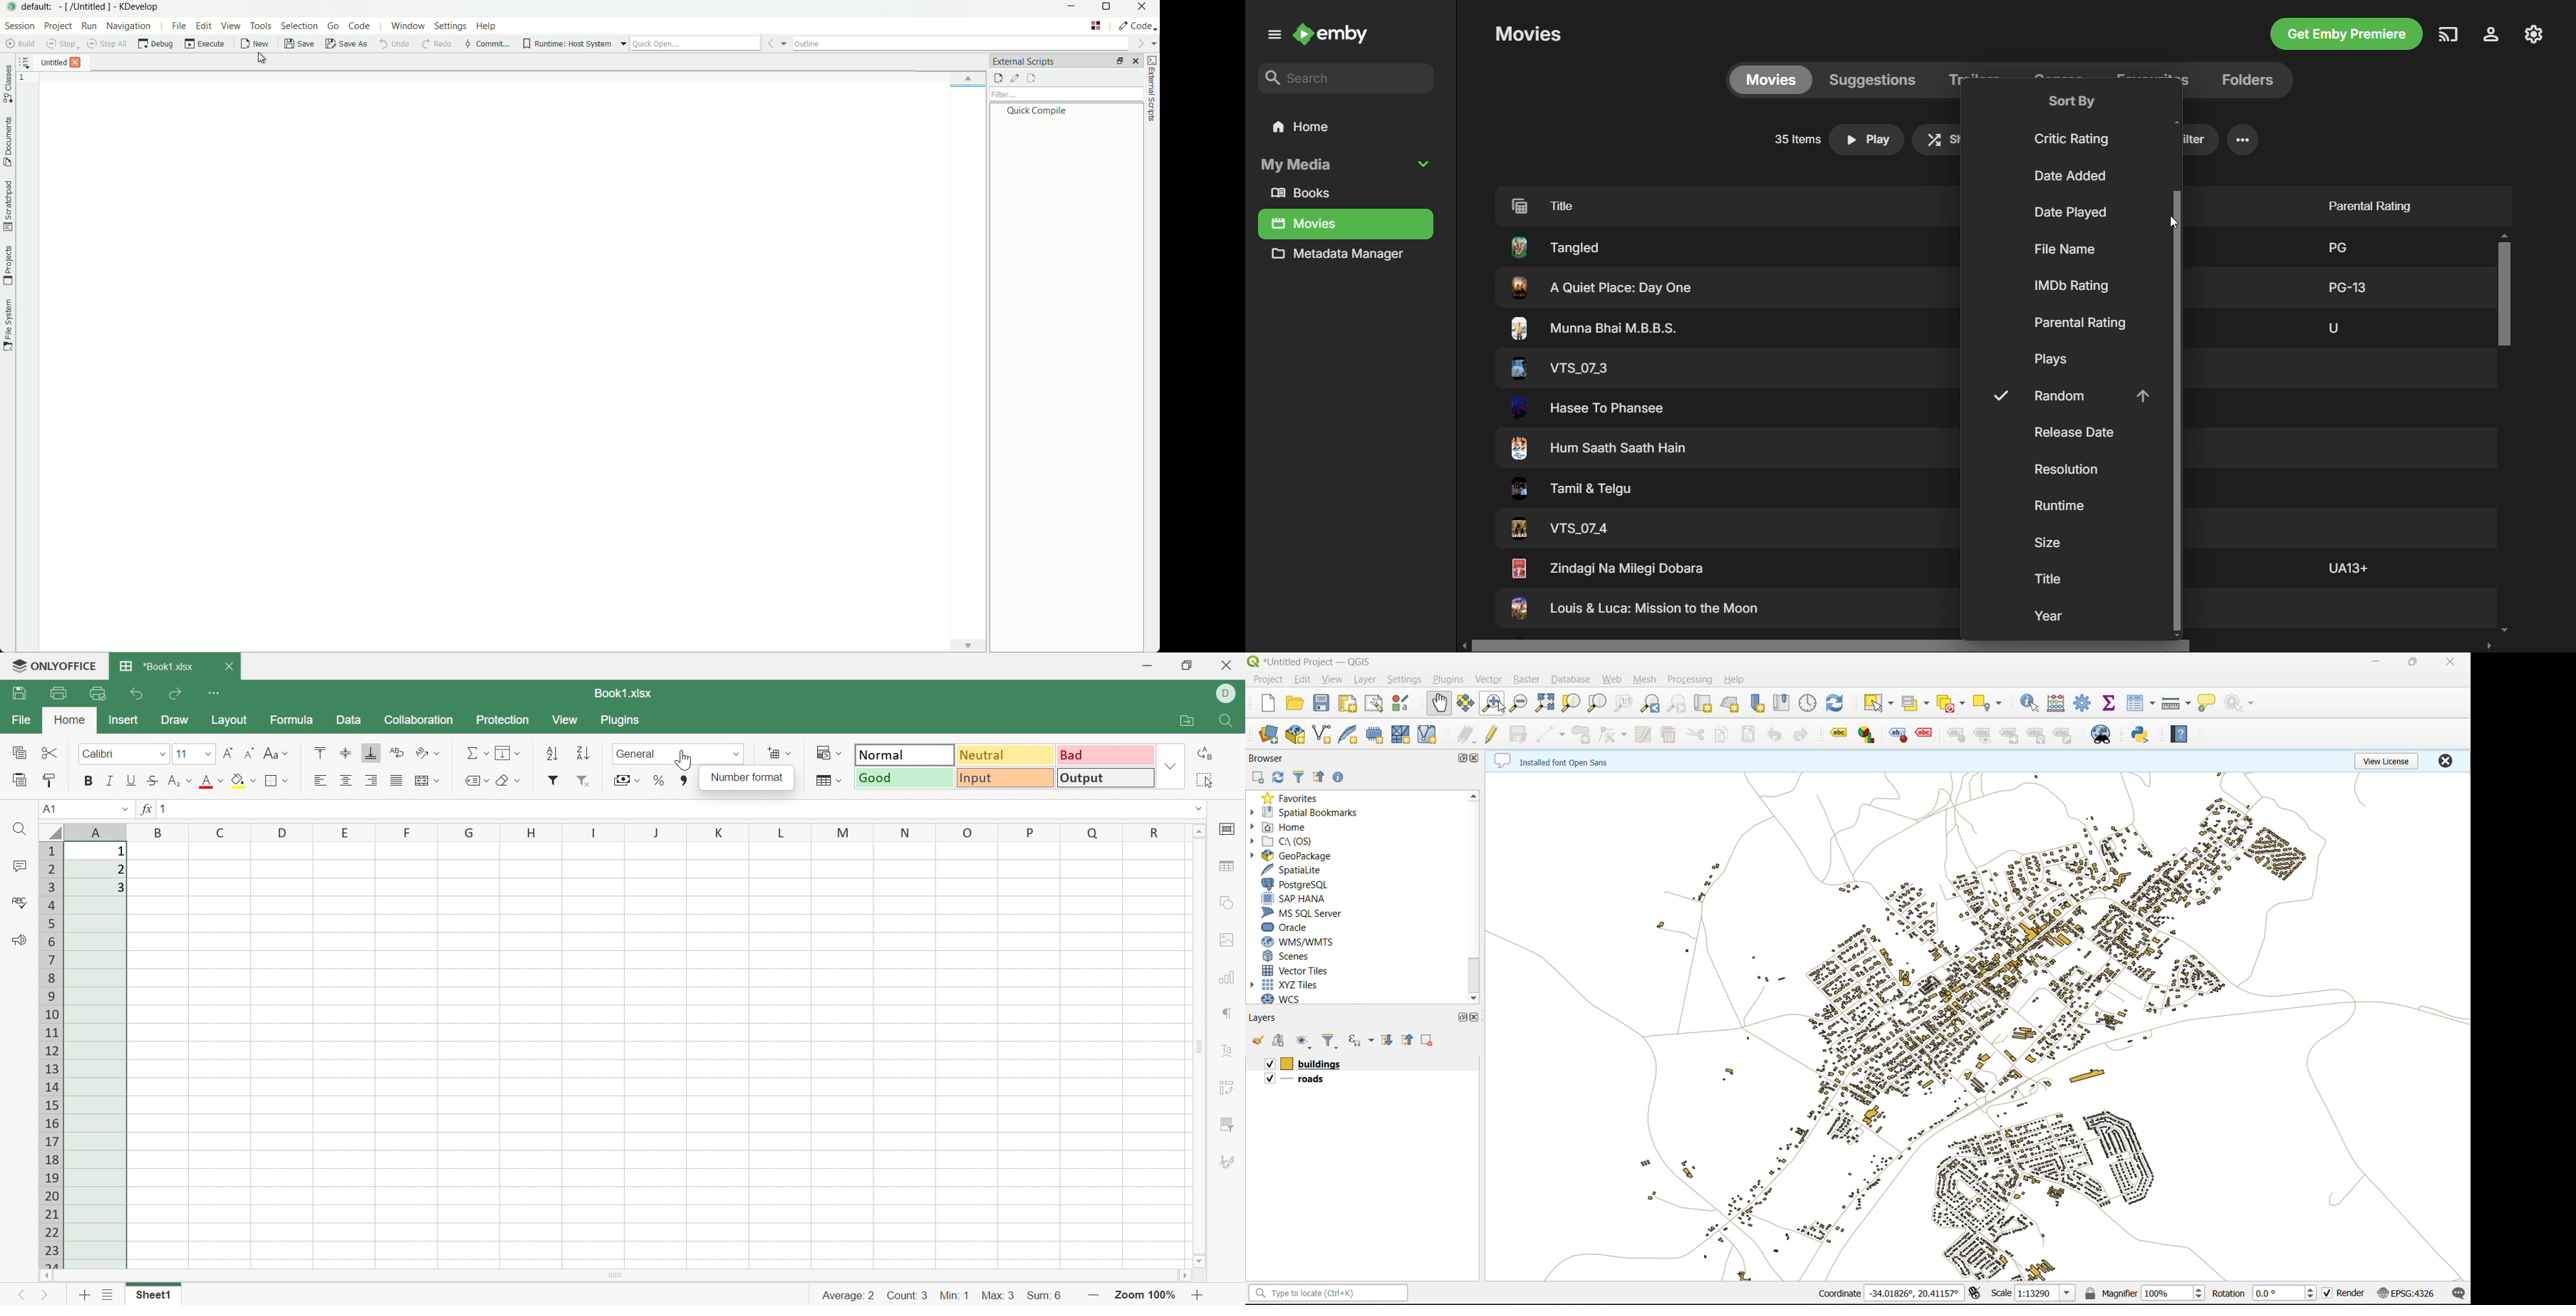 The image size is (2576, 1316). I want to click on Filter, so click(2178, 140).